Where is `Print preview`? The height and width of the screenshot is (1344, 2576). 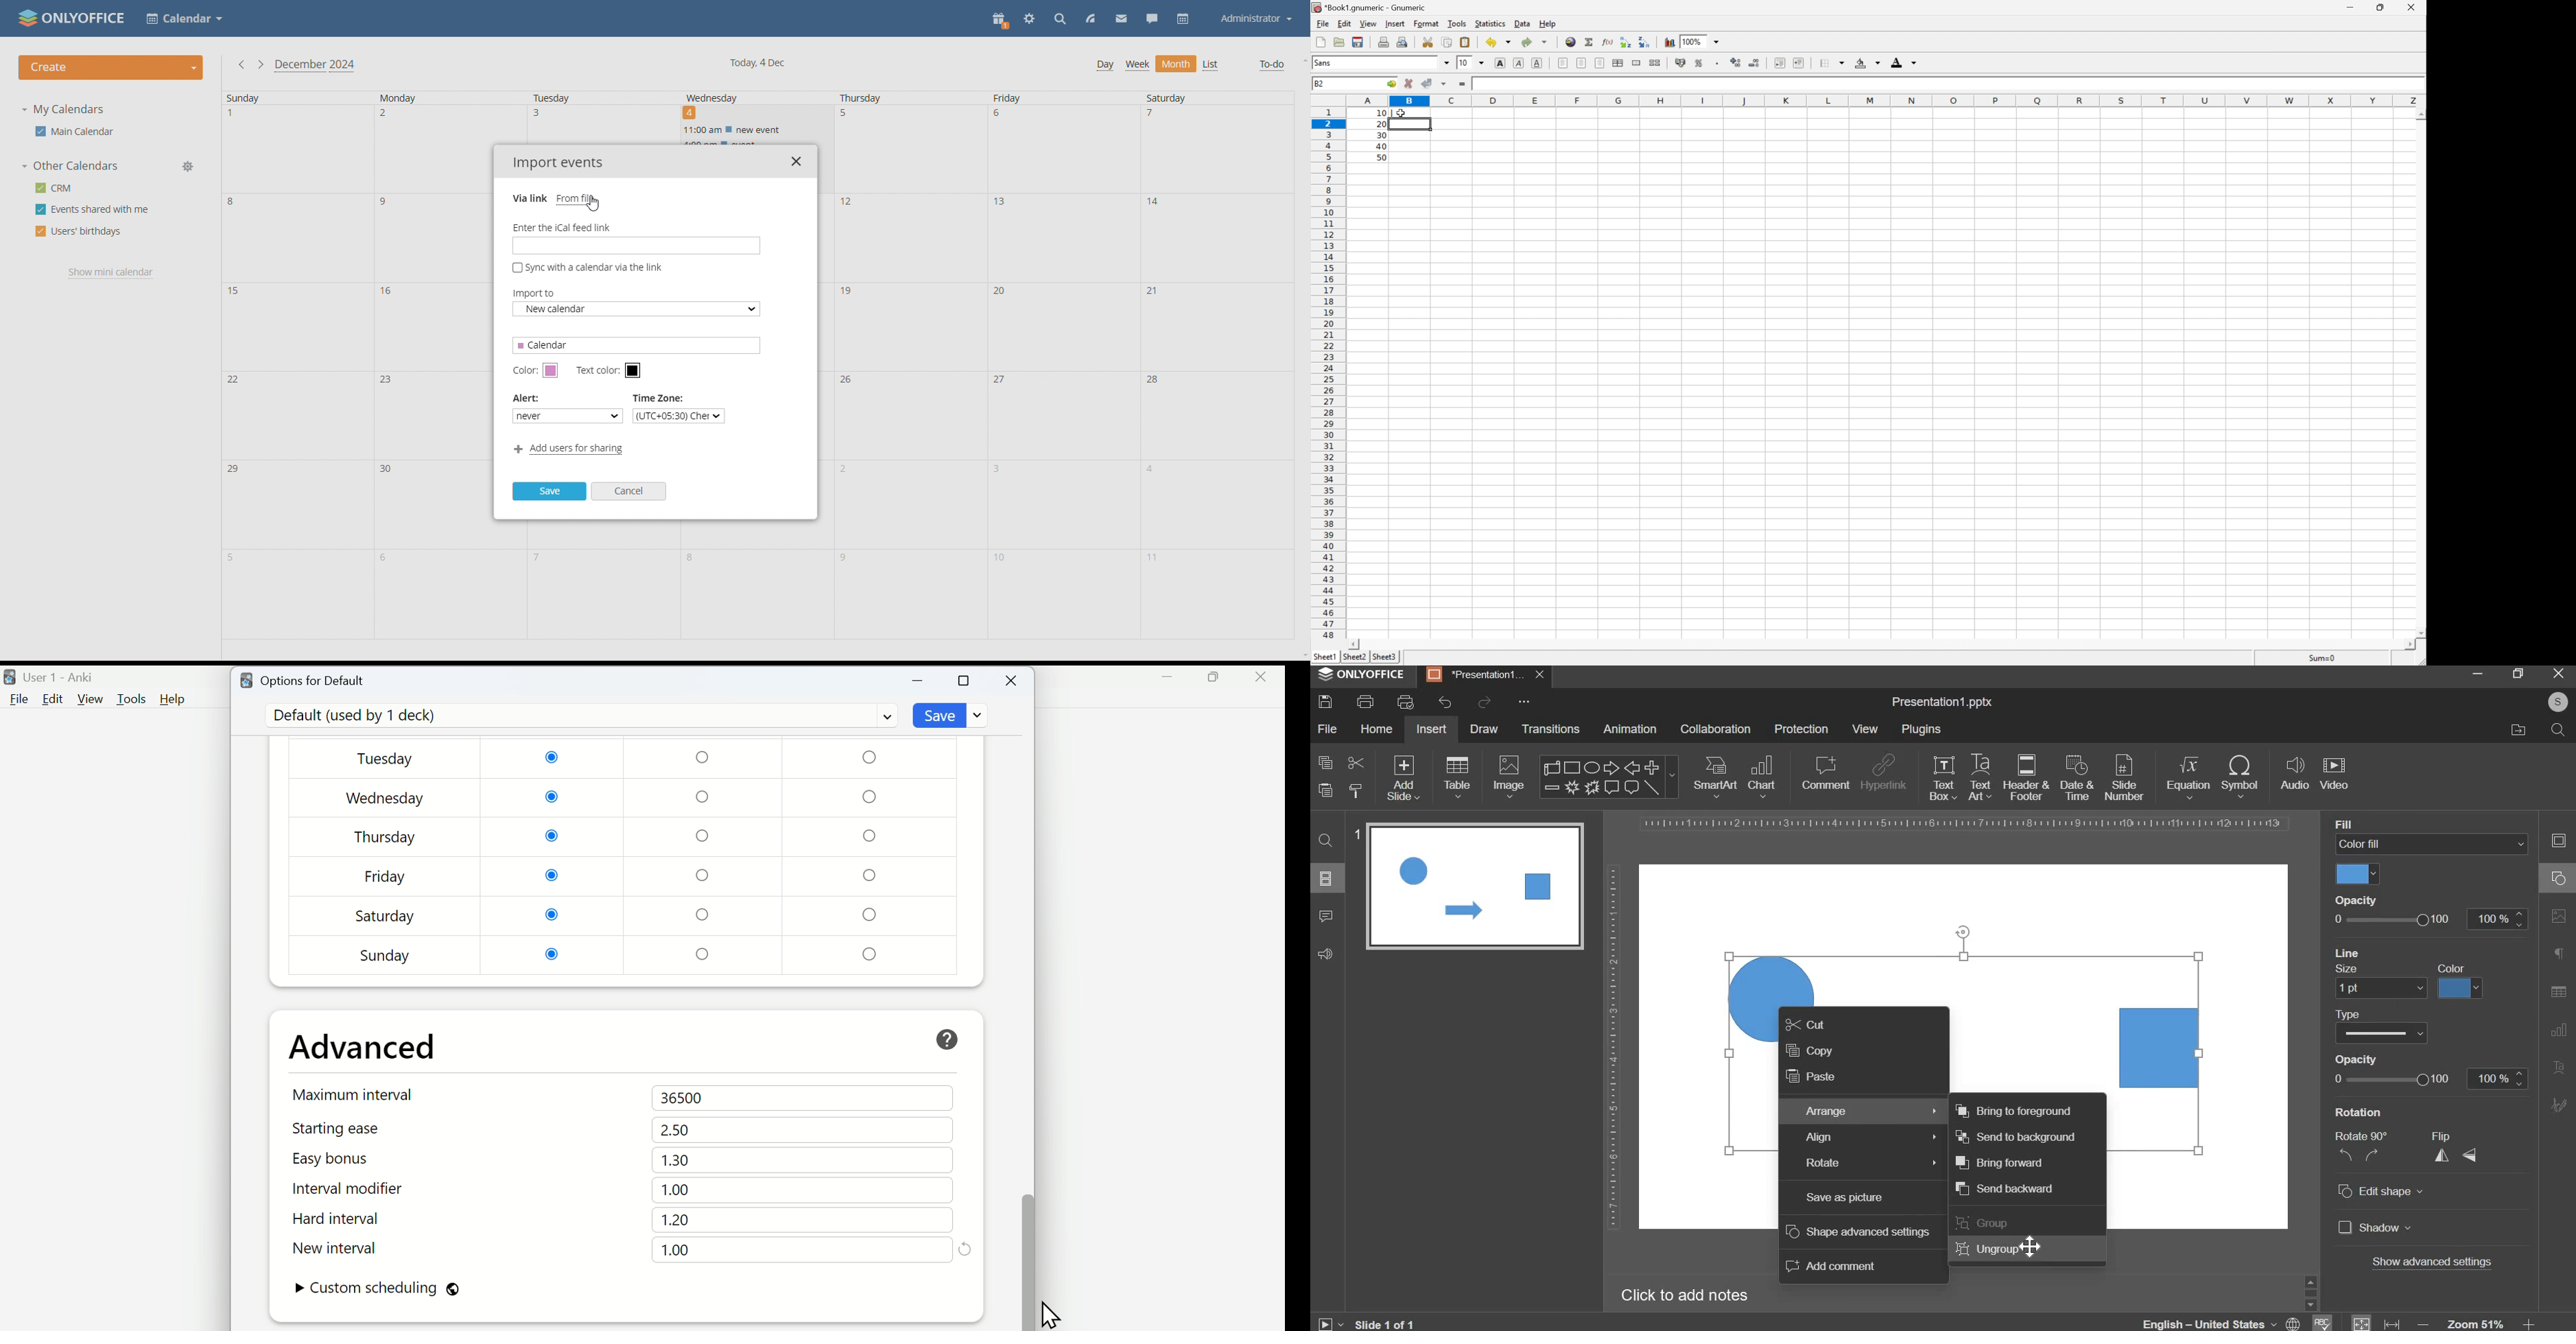 Print preview is located at coordinates (1403, 41).